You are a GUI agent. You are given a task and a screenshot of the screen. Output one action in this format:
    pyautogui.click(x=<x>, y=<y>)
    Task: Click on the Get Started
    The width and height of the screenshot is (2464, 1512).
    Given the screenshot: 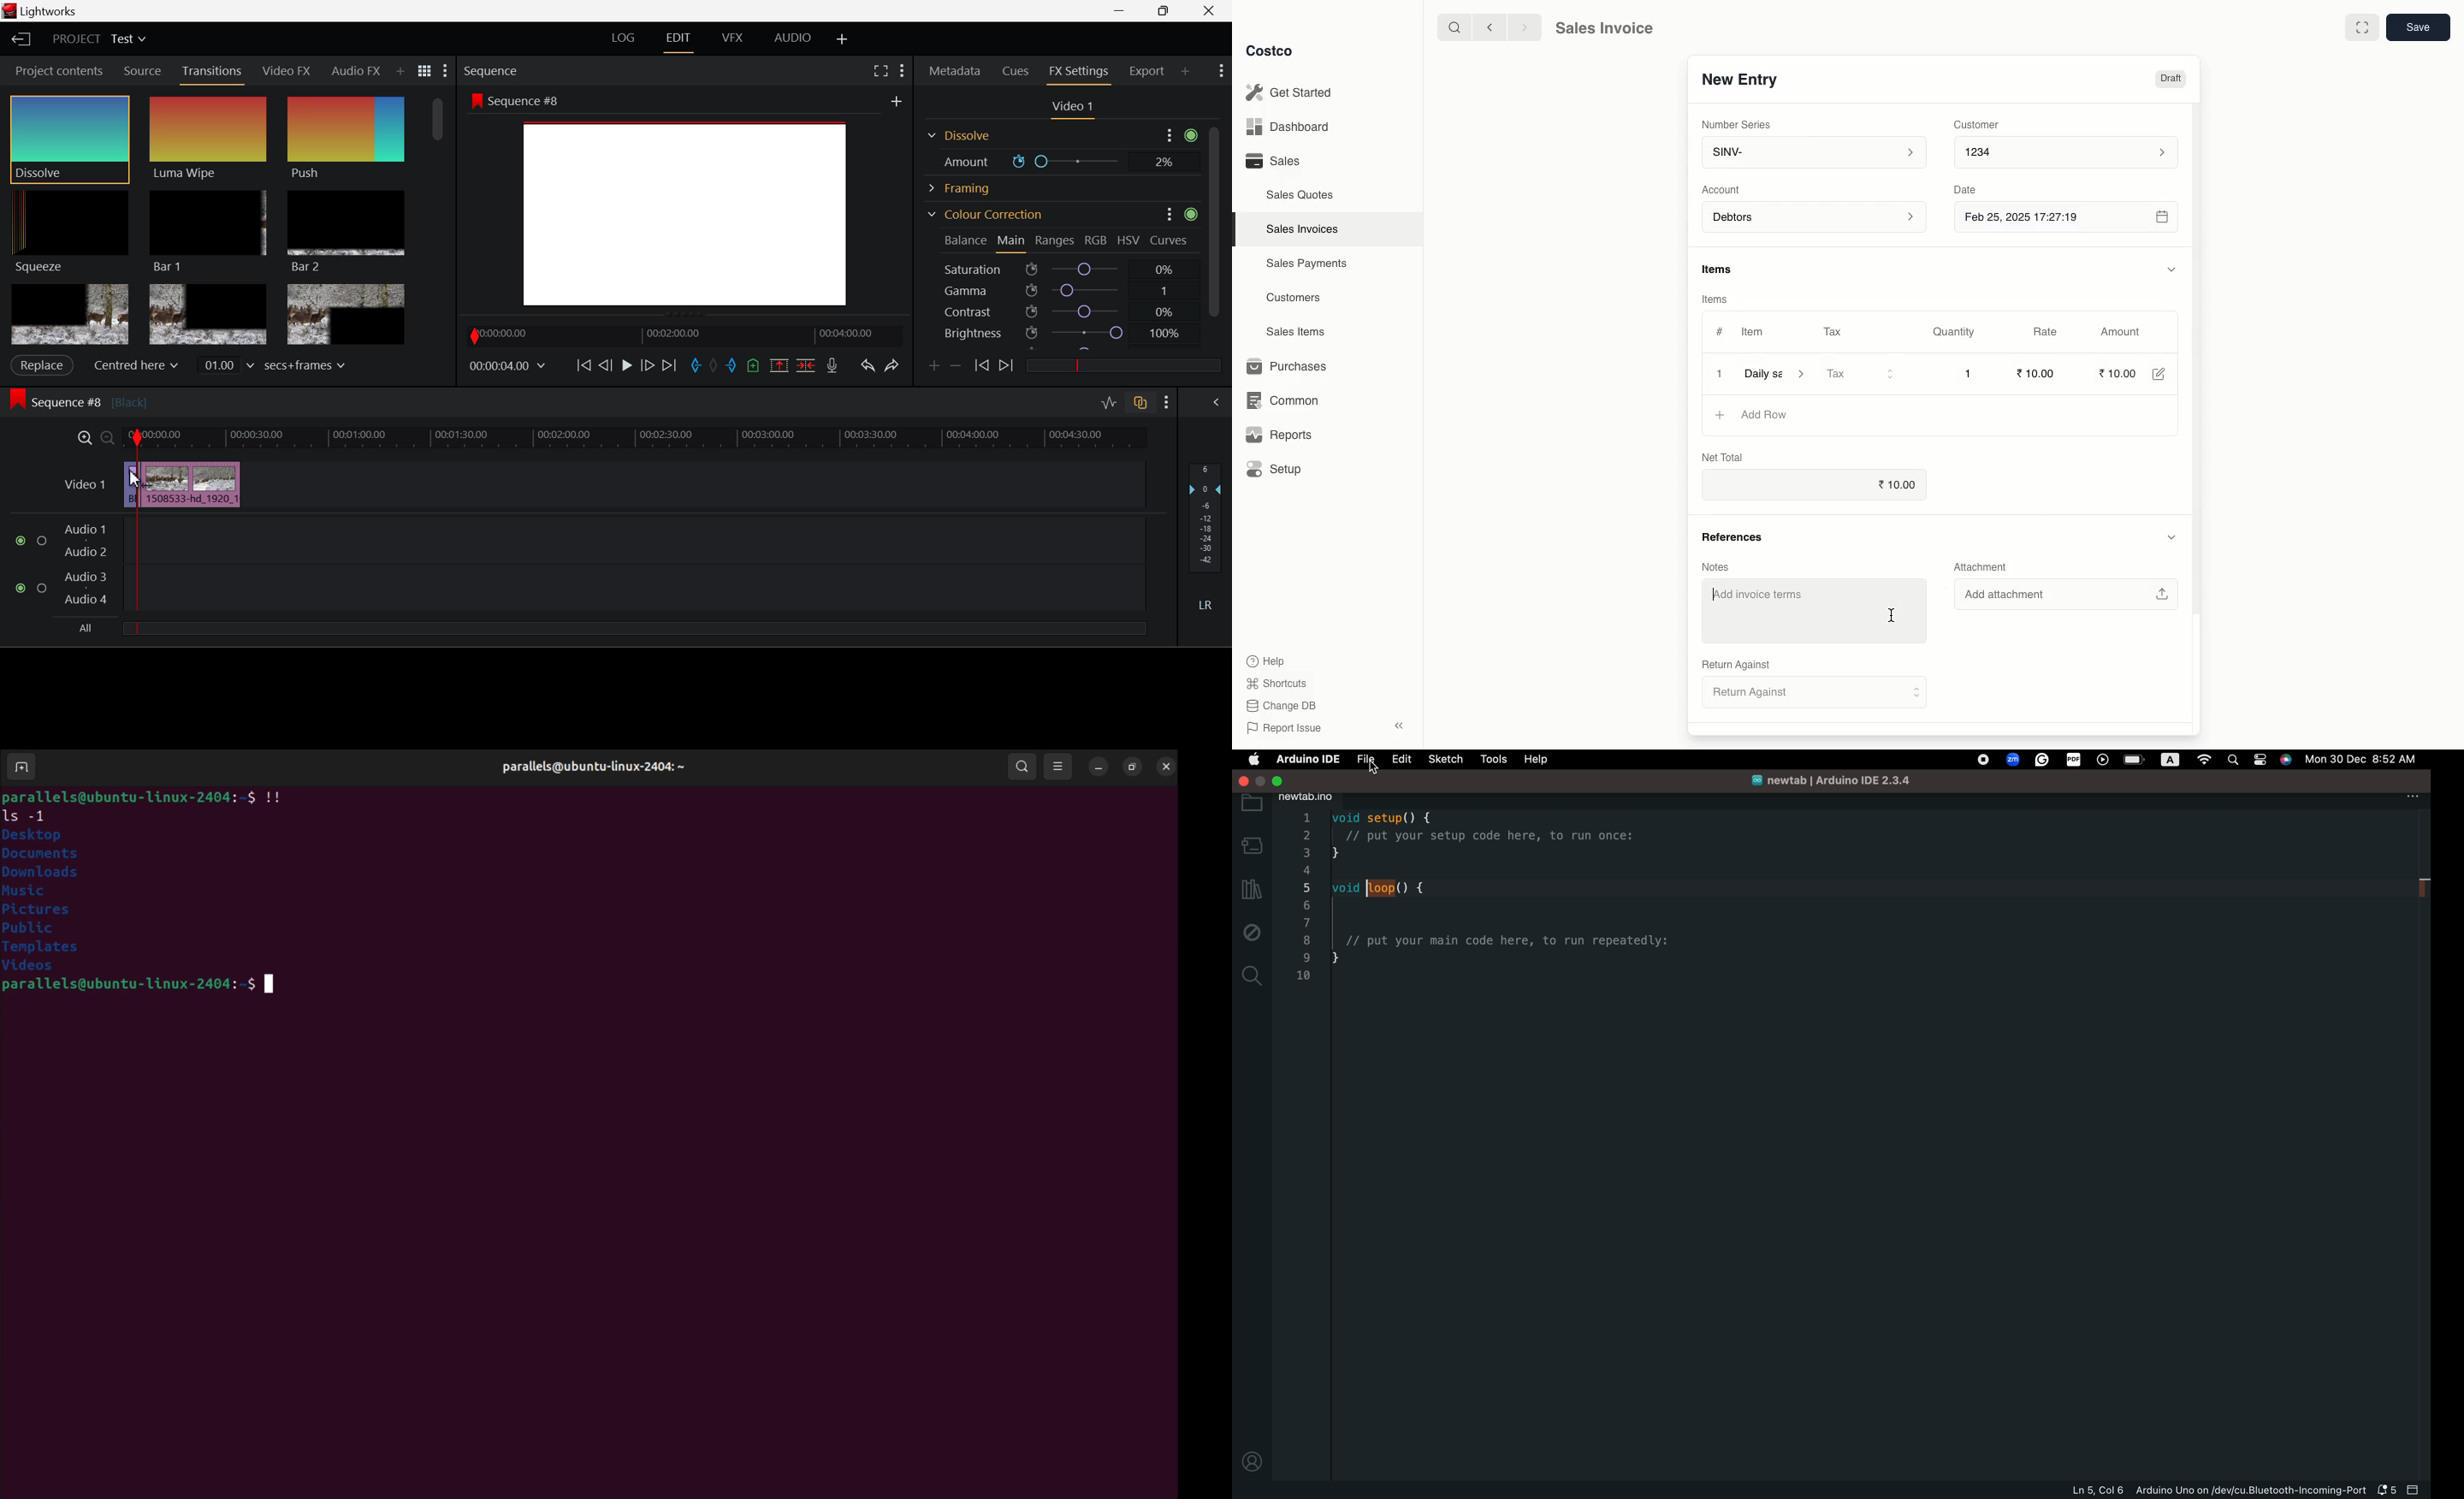 What is the action you would take?
    pyautogui.click(x=1295, y=92)
    